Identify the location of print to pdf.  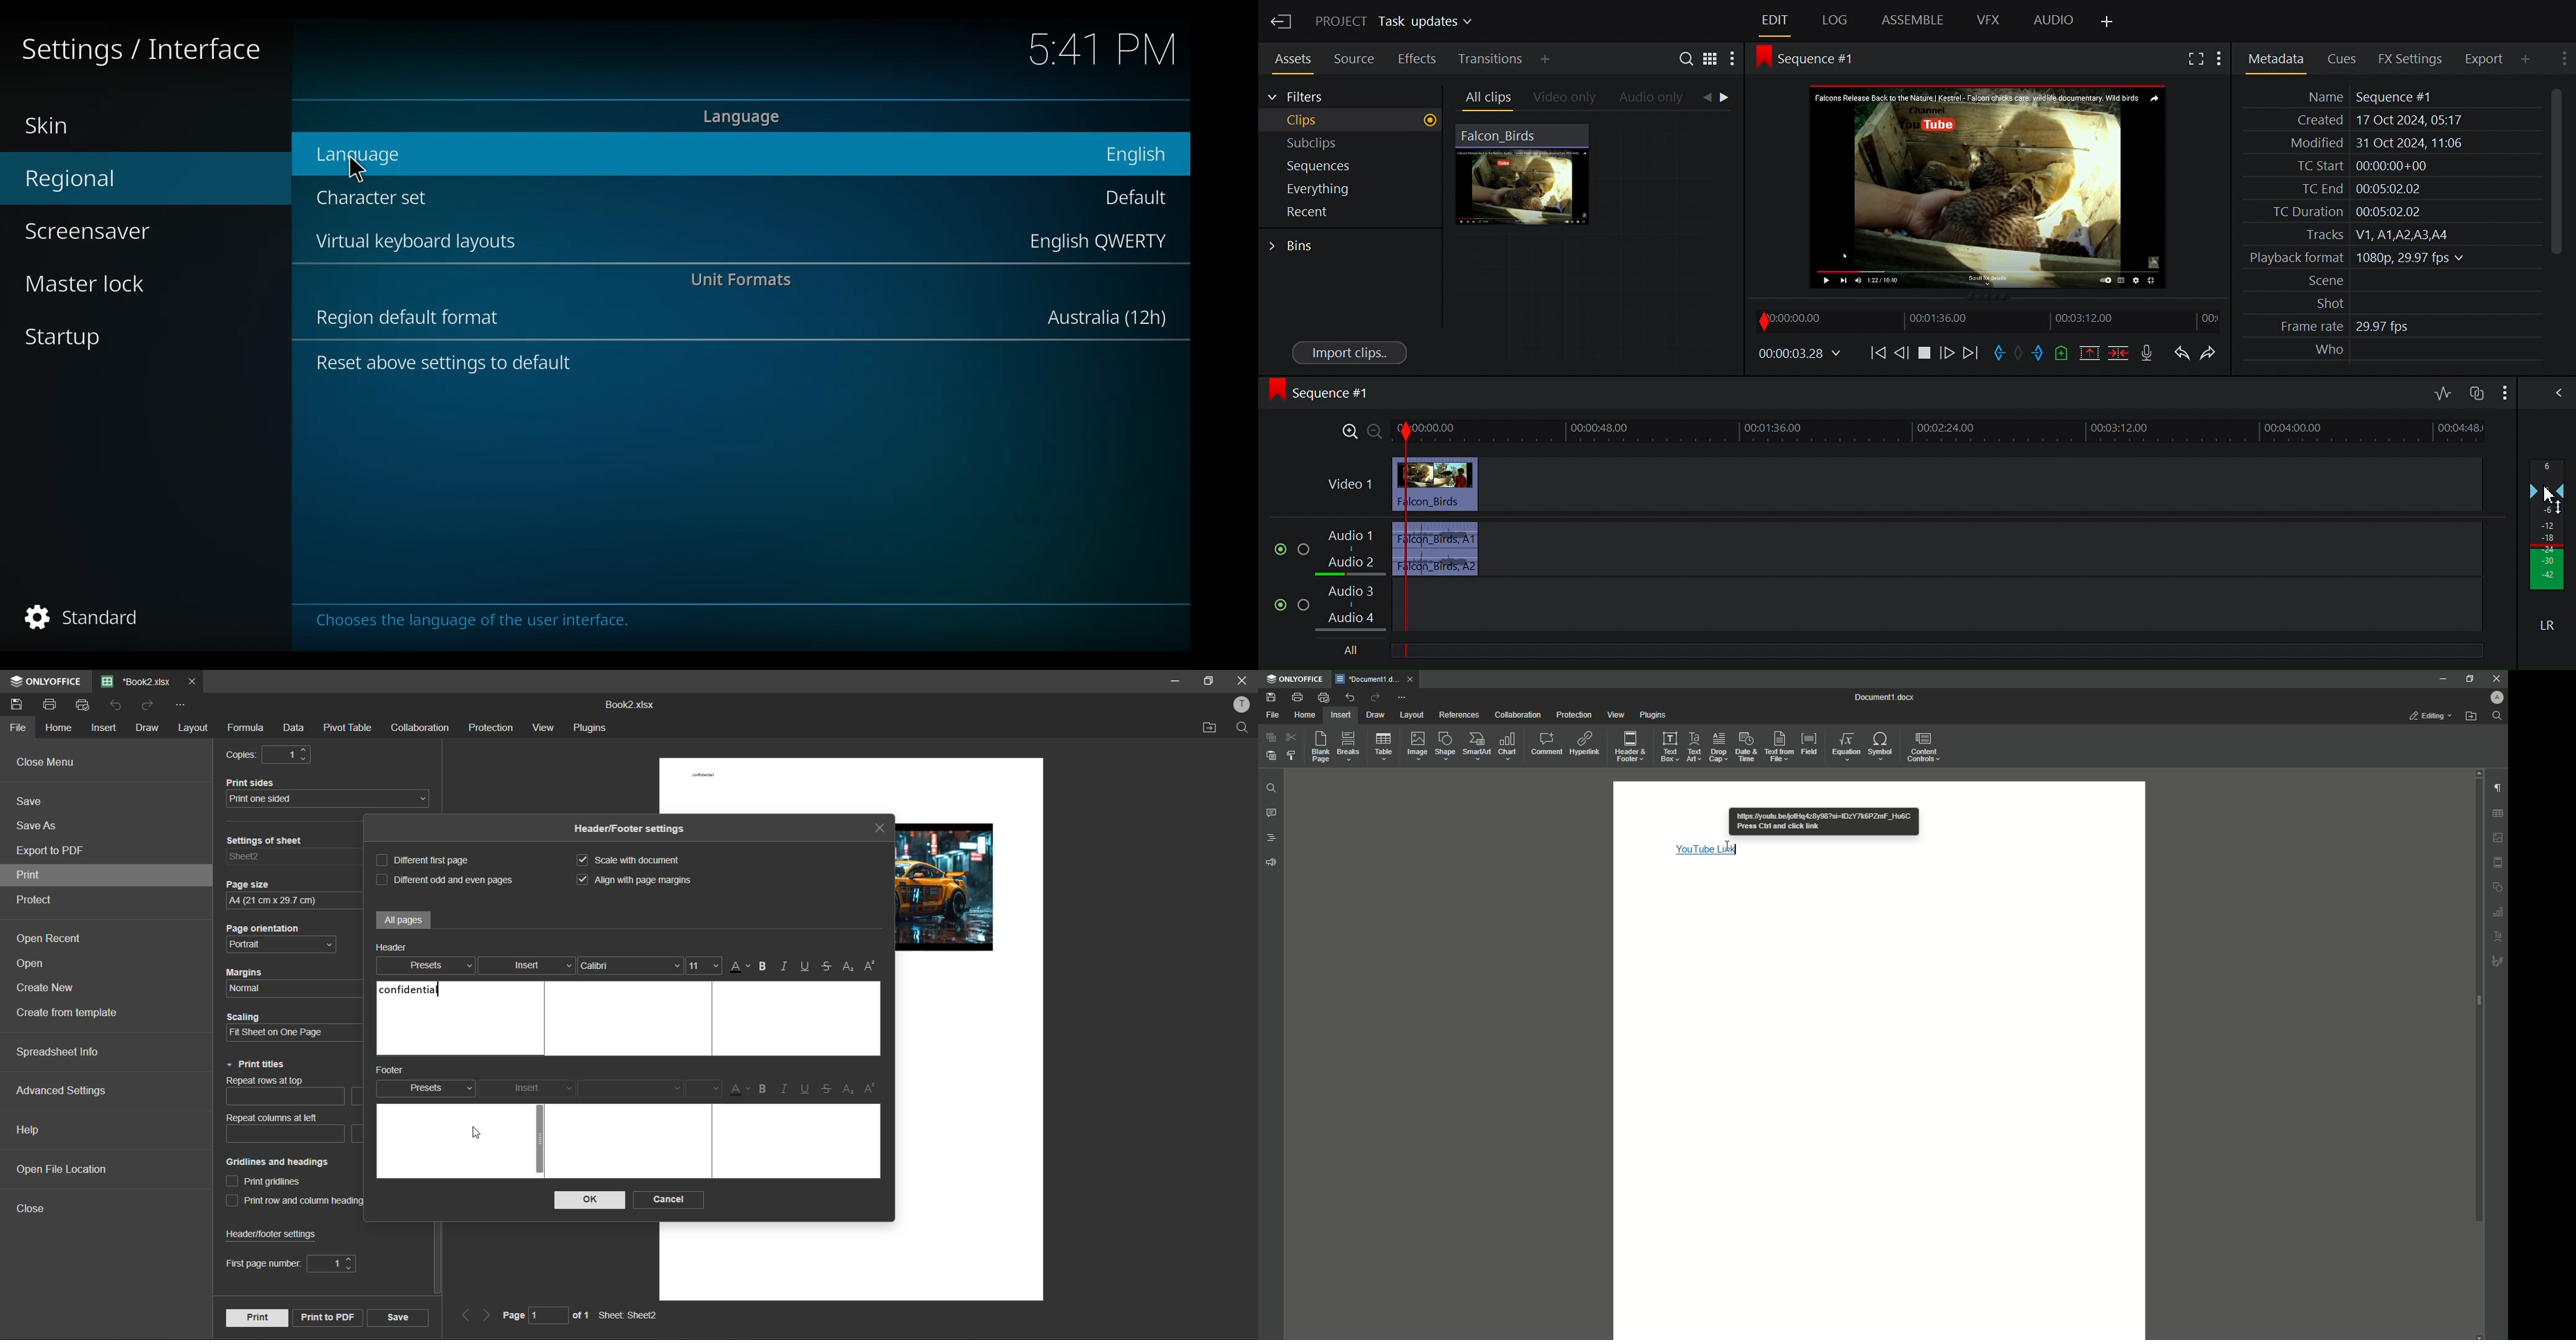
(328, 1318).